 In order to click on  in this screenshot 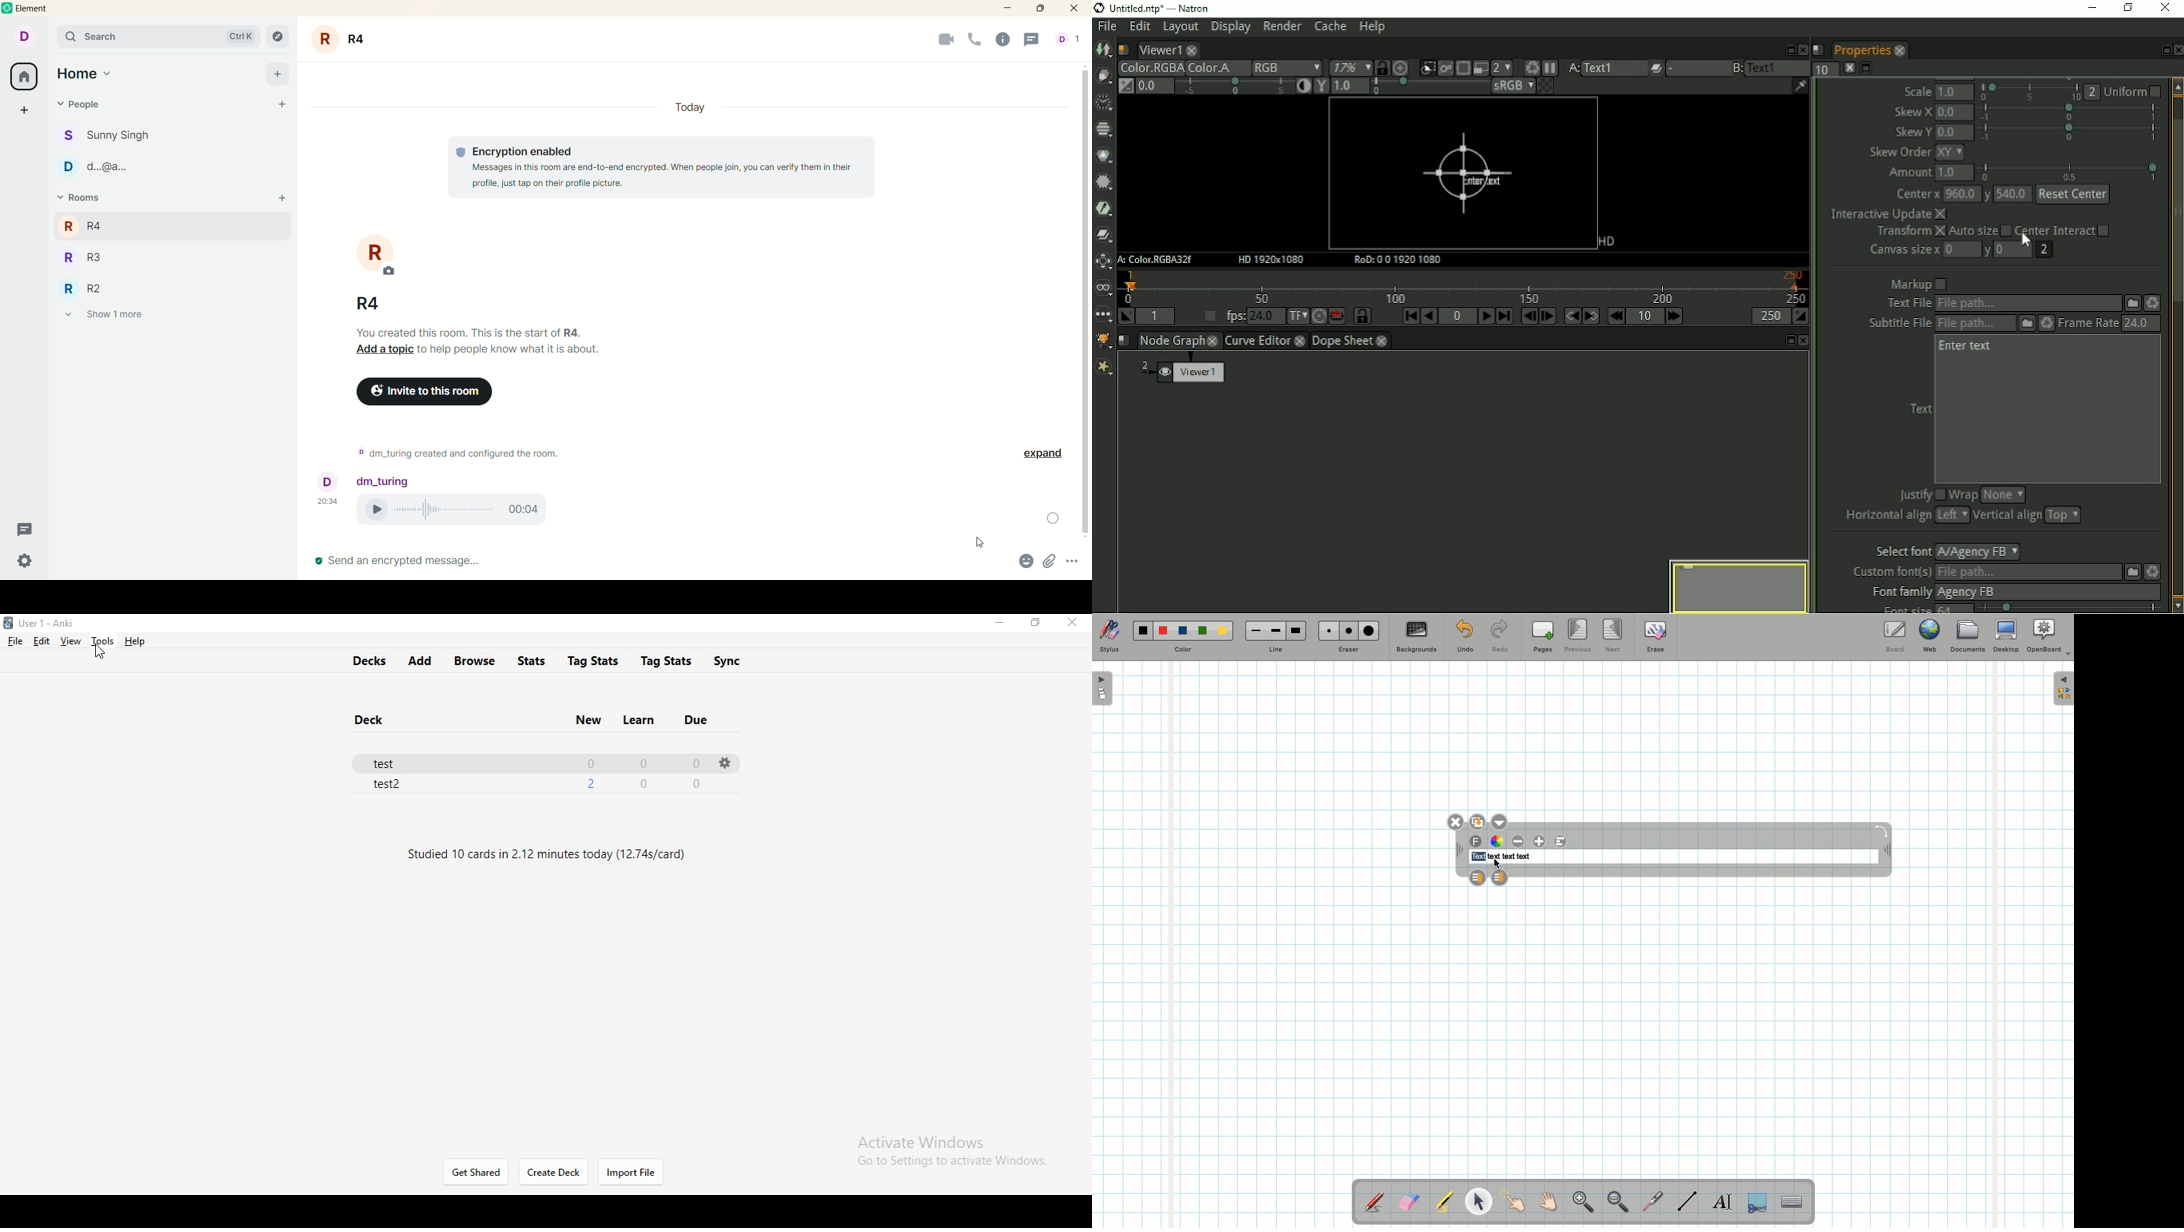, I will do `click(1041, 457)`.